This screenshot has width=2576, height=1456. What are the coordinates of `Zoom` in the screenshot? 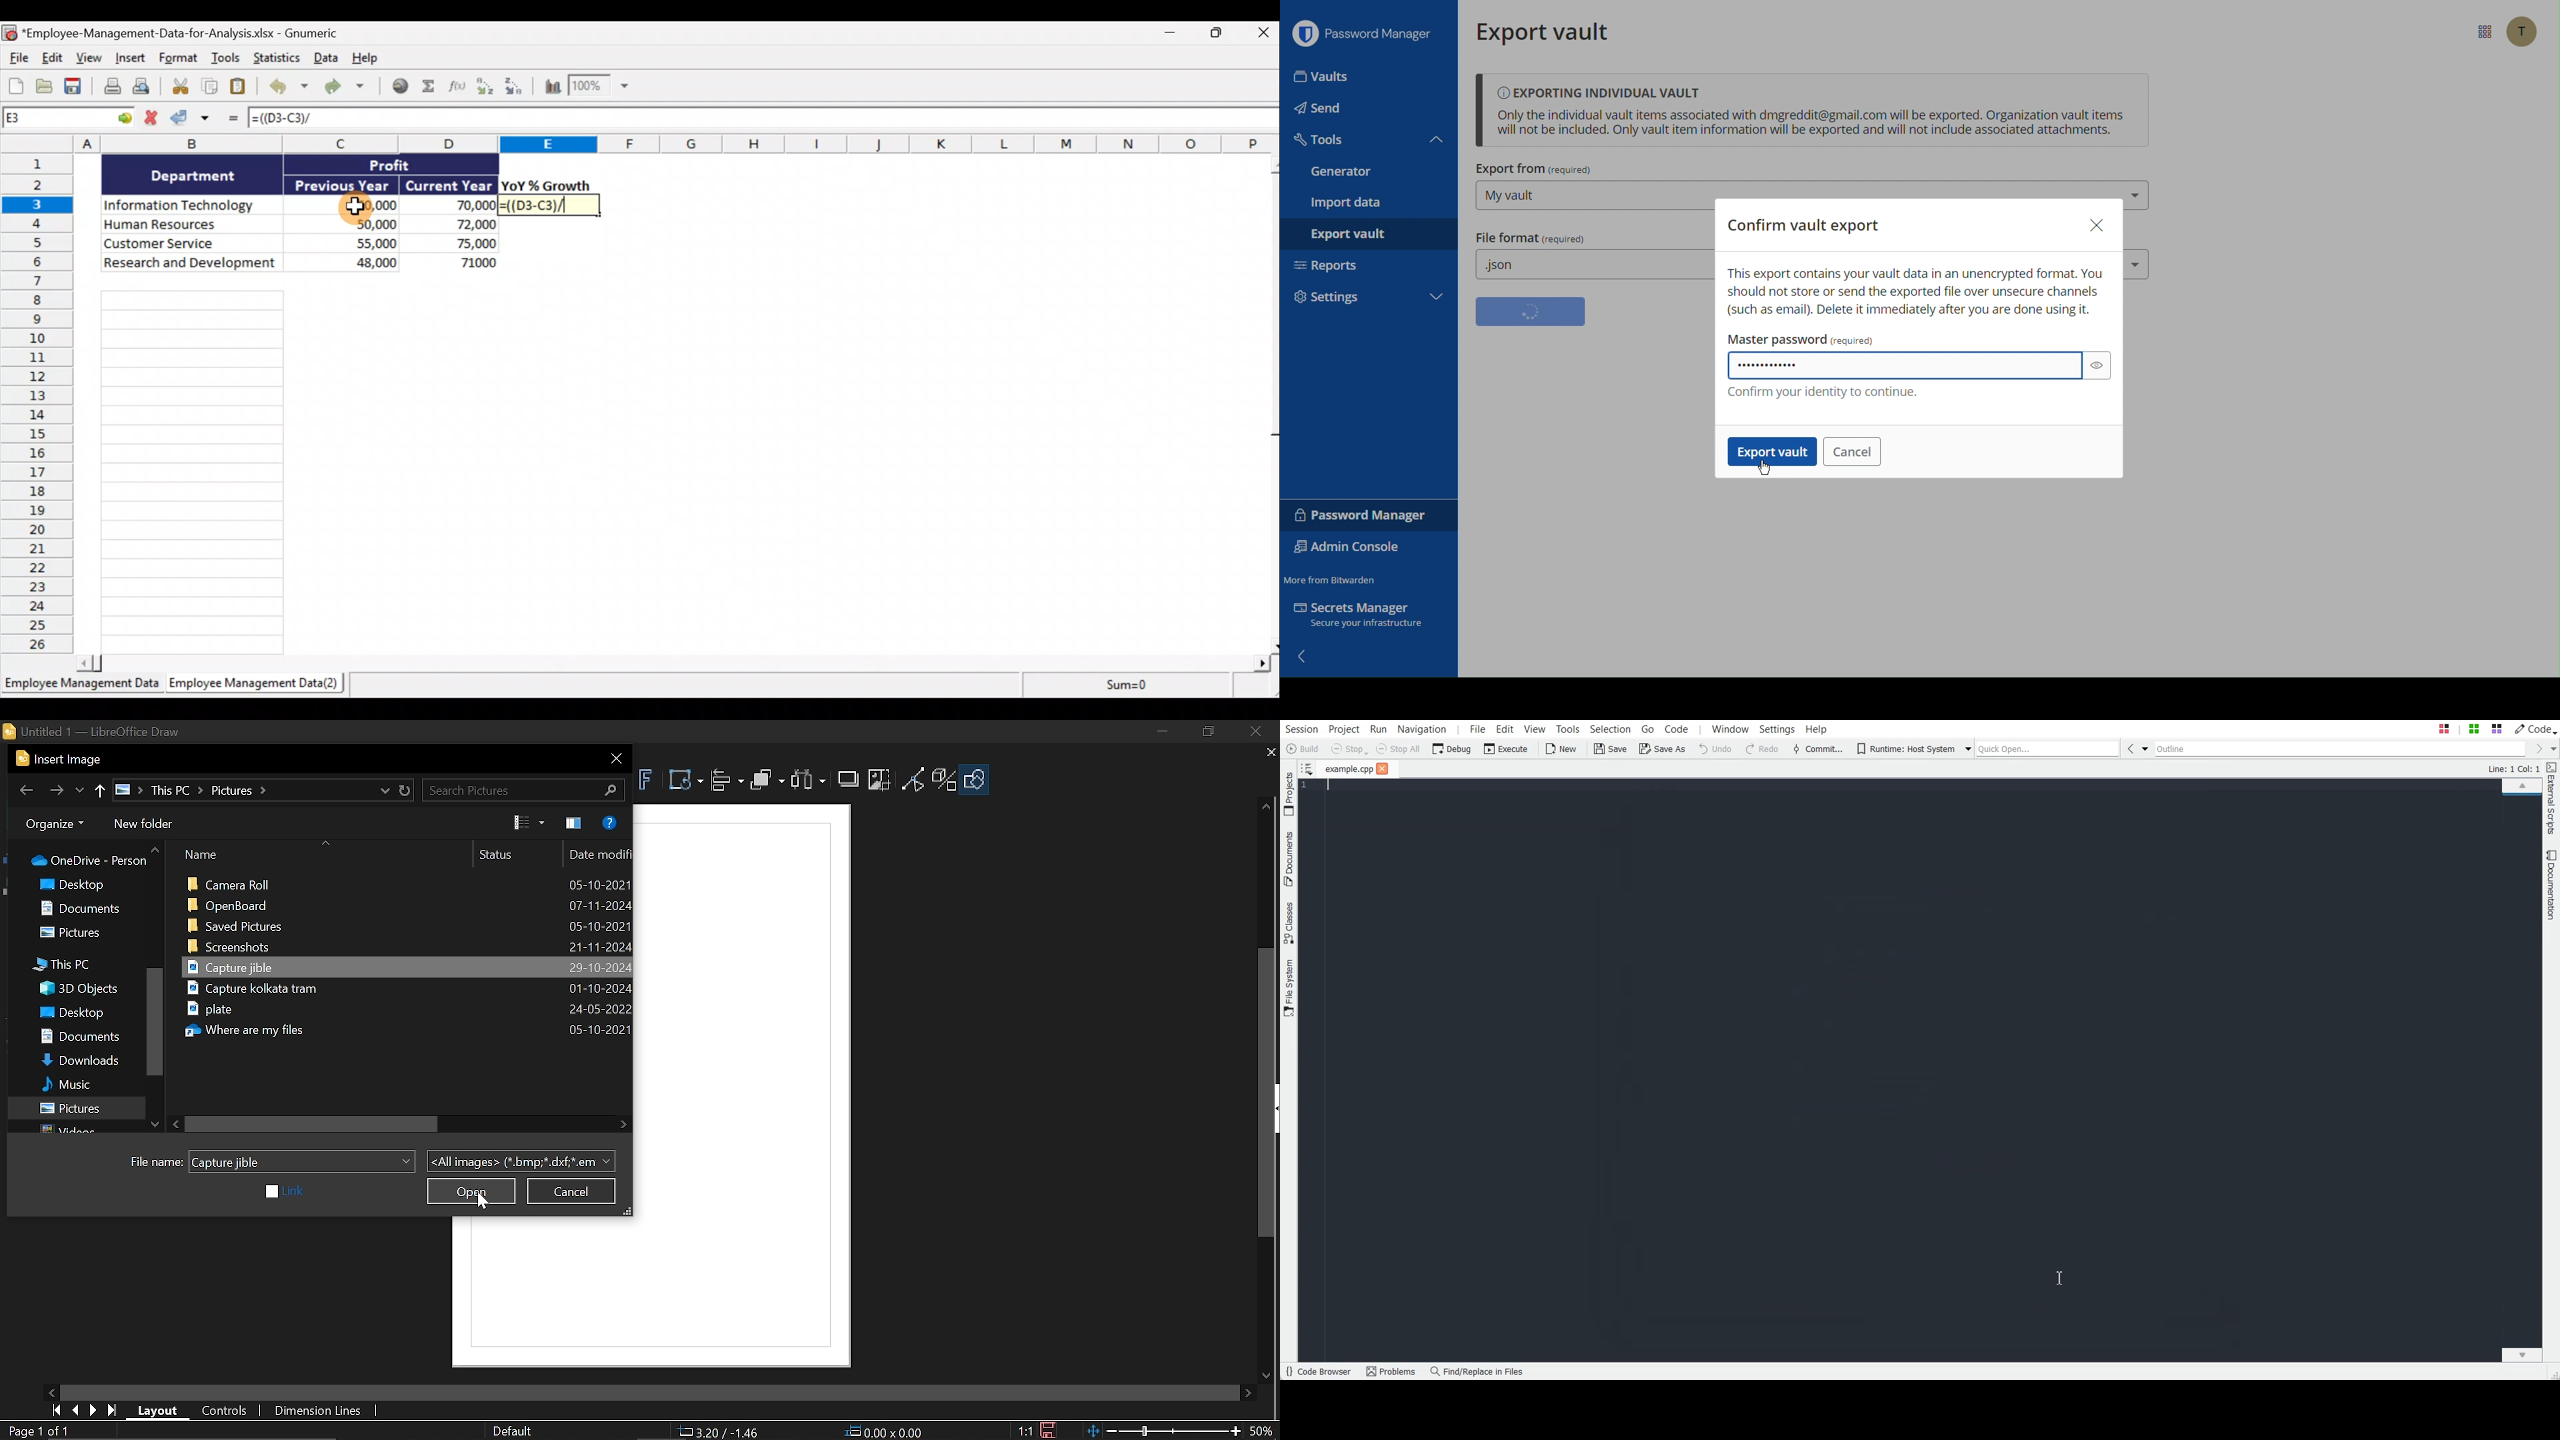 It's located at (598, 87).